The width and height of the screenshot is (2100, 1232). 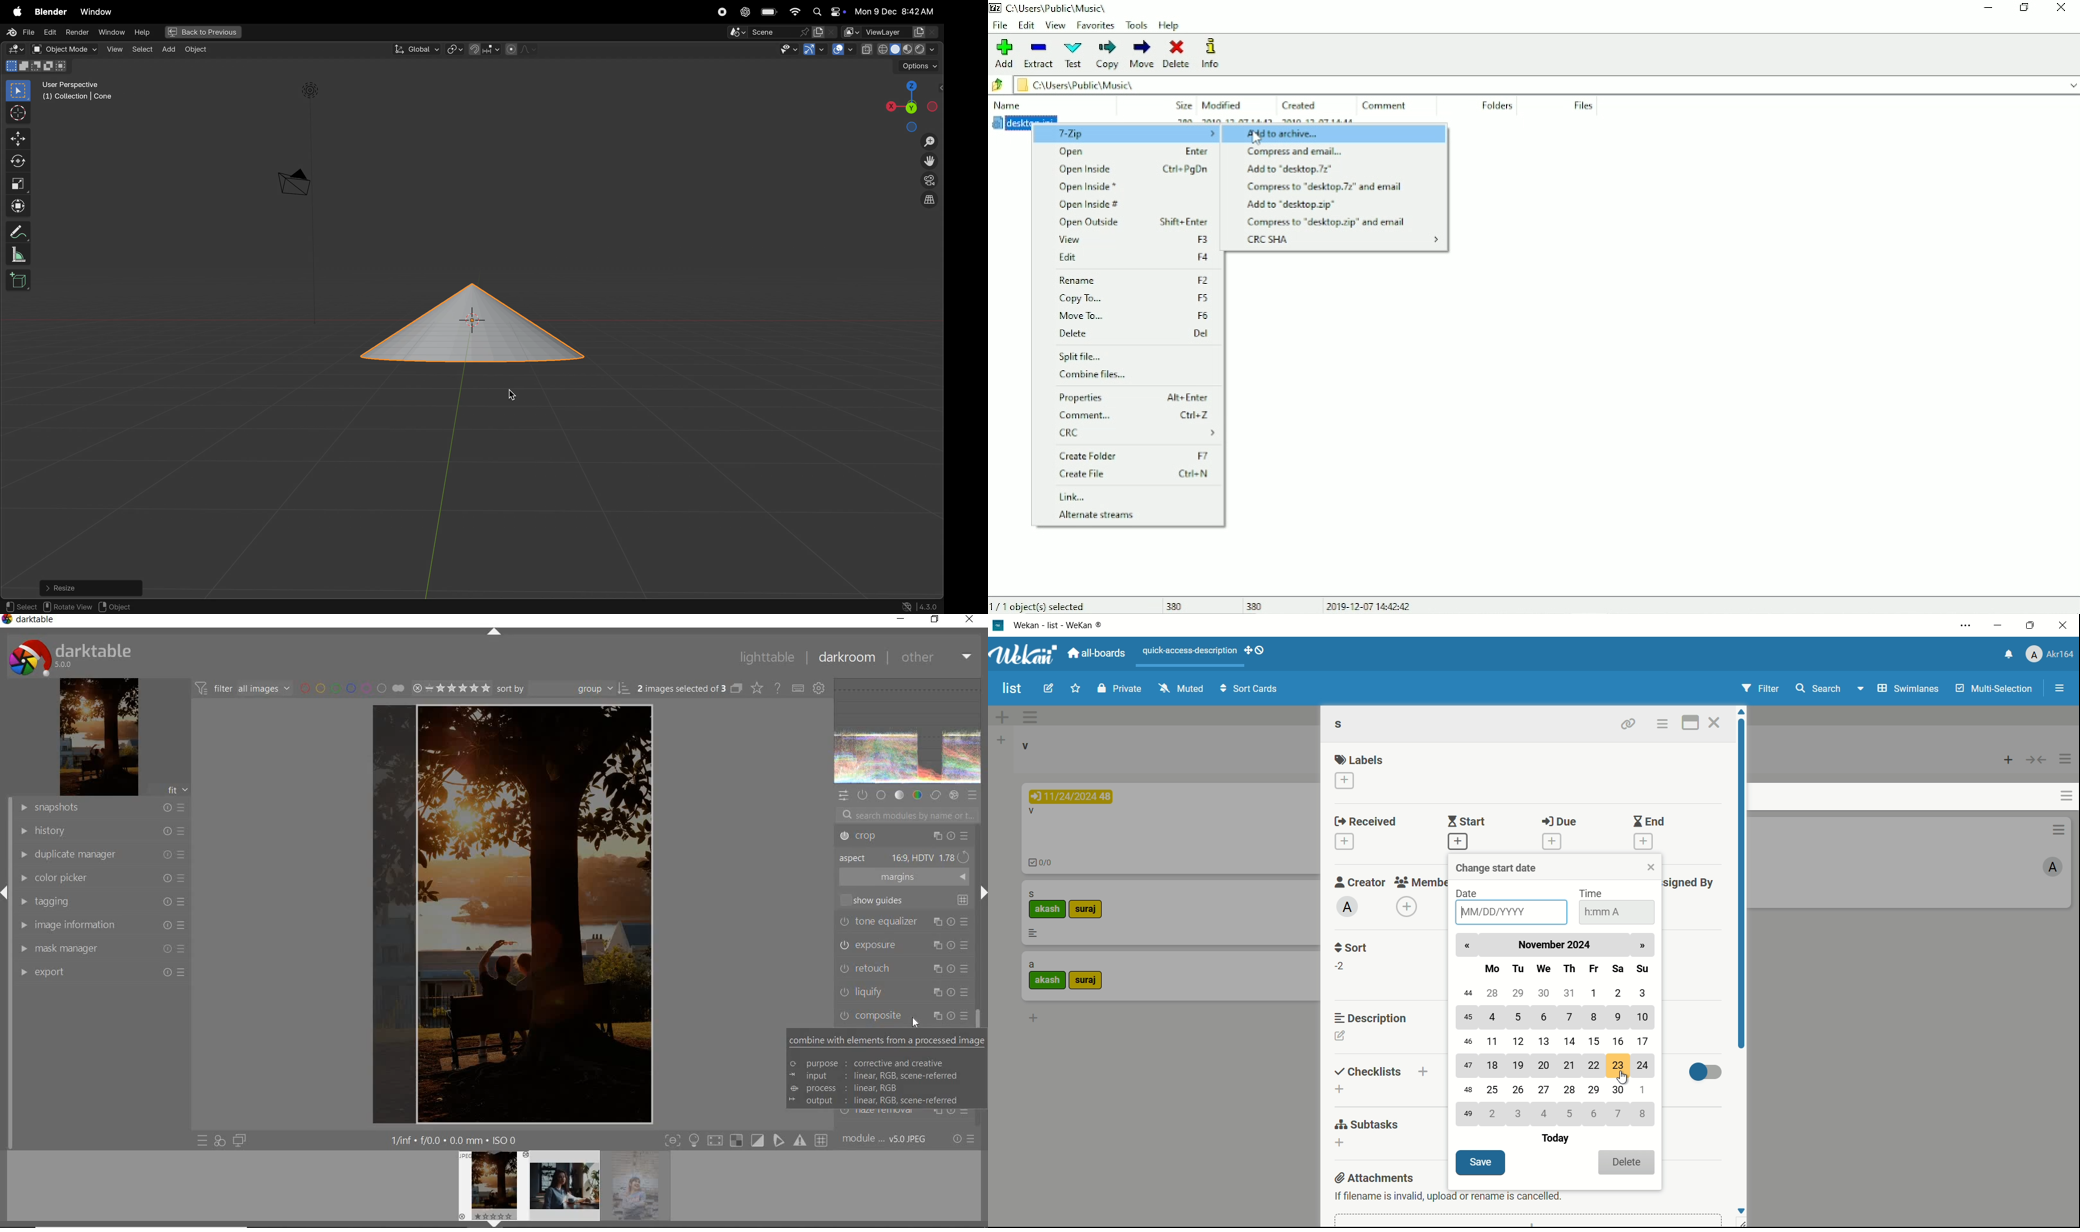 What do you see at coordinates (1741, 711) in the screenshot?
I see `Scroll up` at bounding box center [1741, 711].